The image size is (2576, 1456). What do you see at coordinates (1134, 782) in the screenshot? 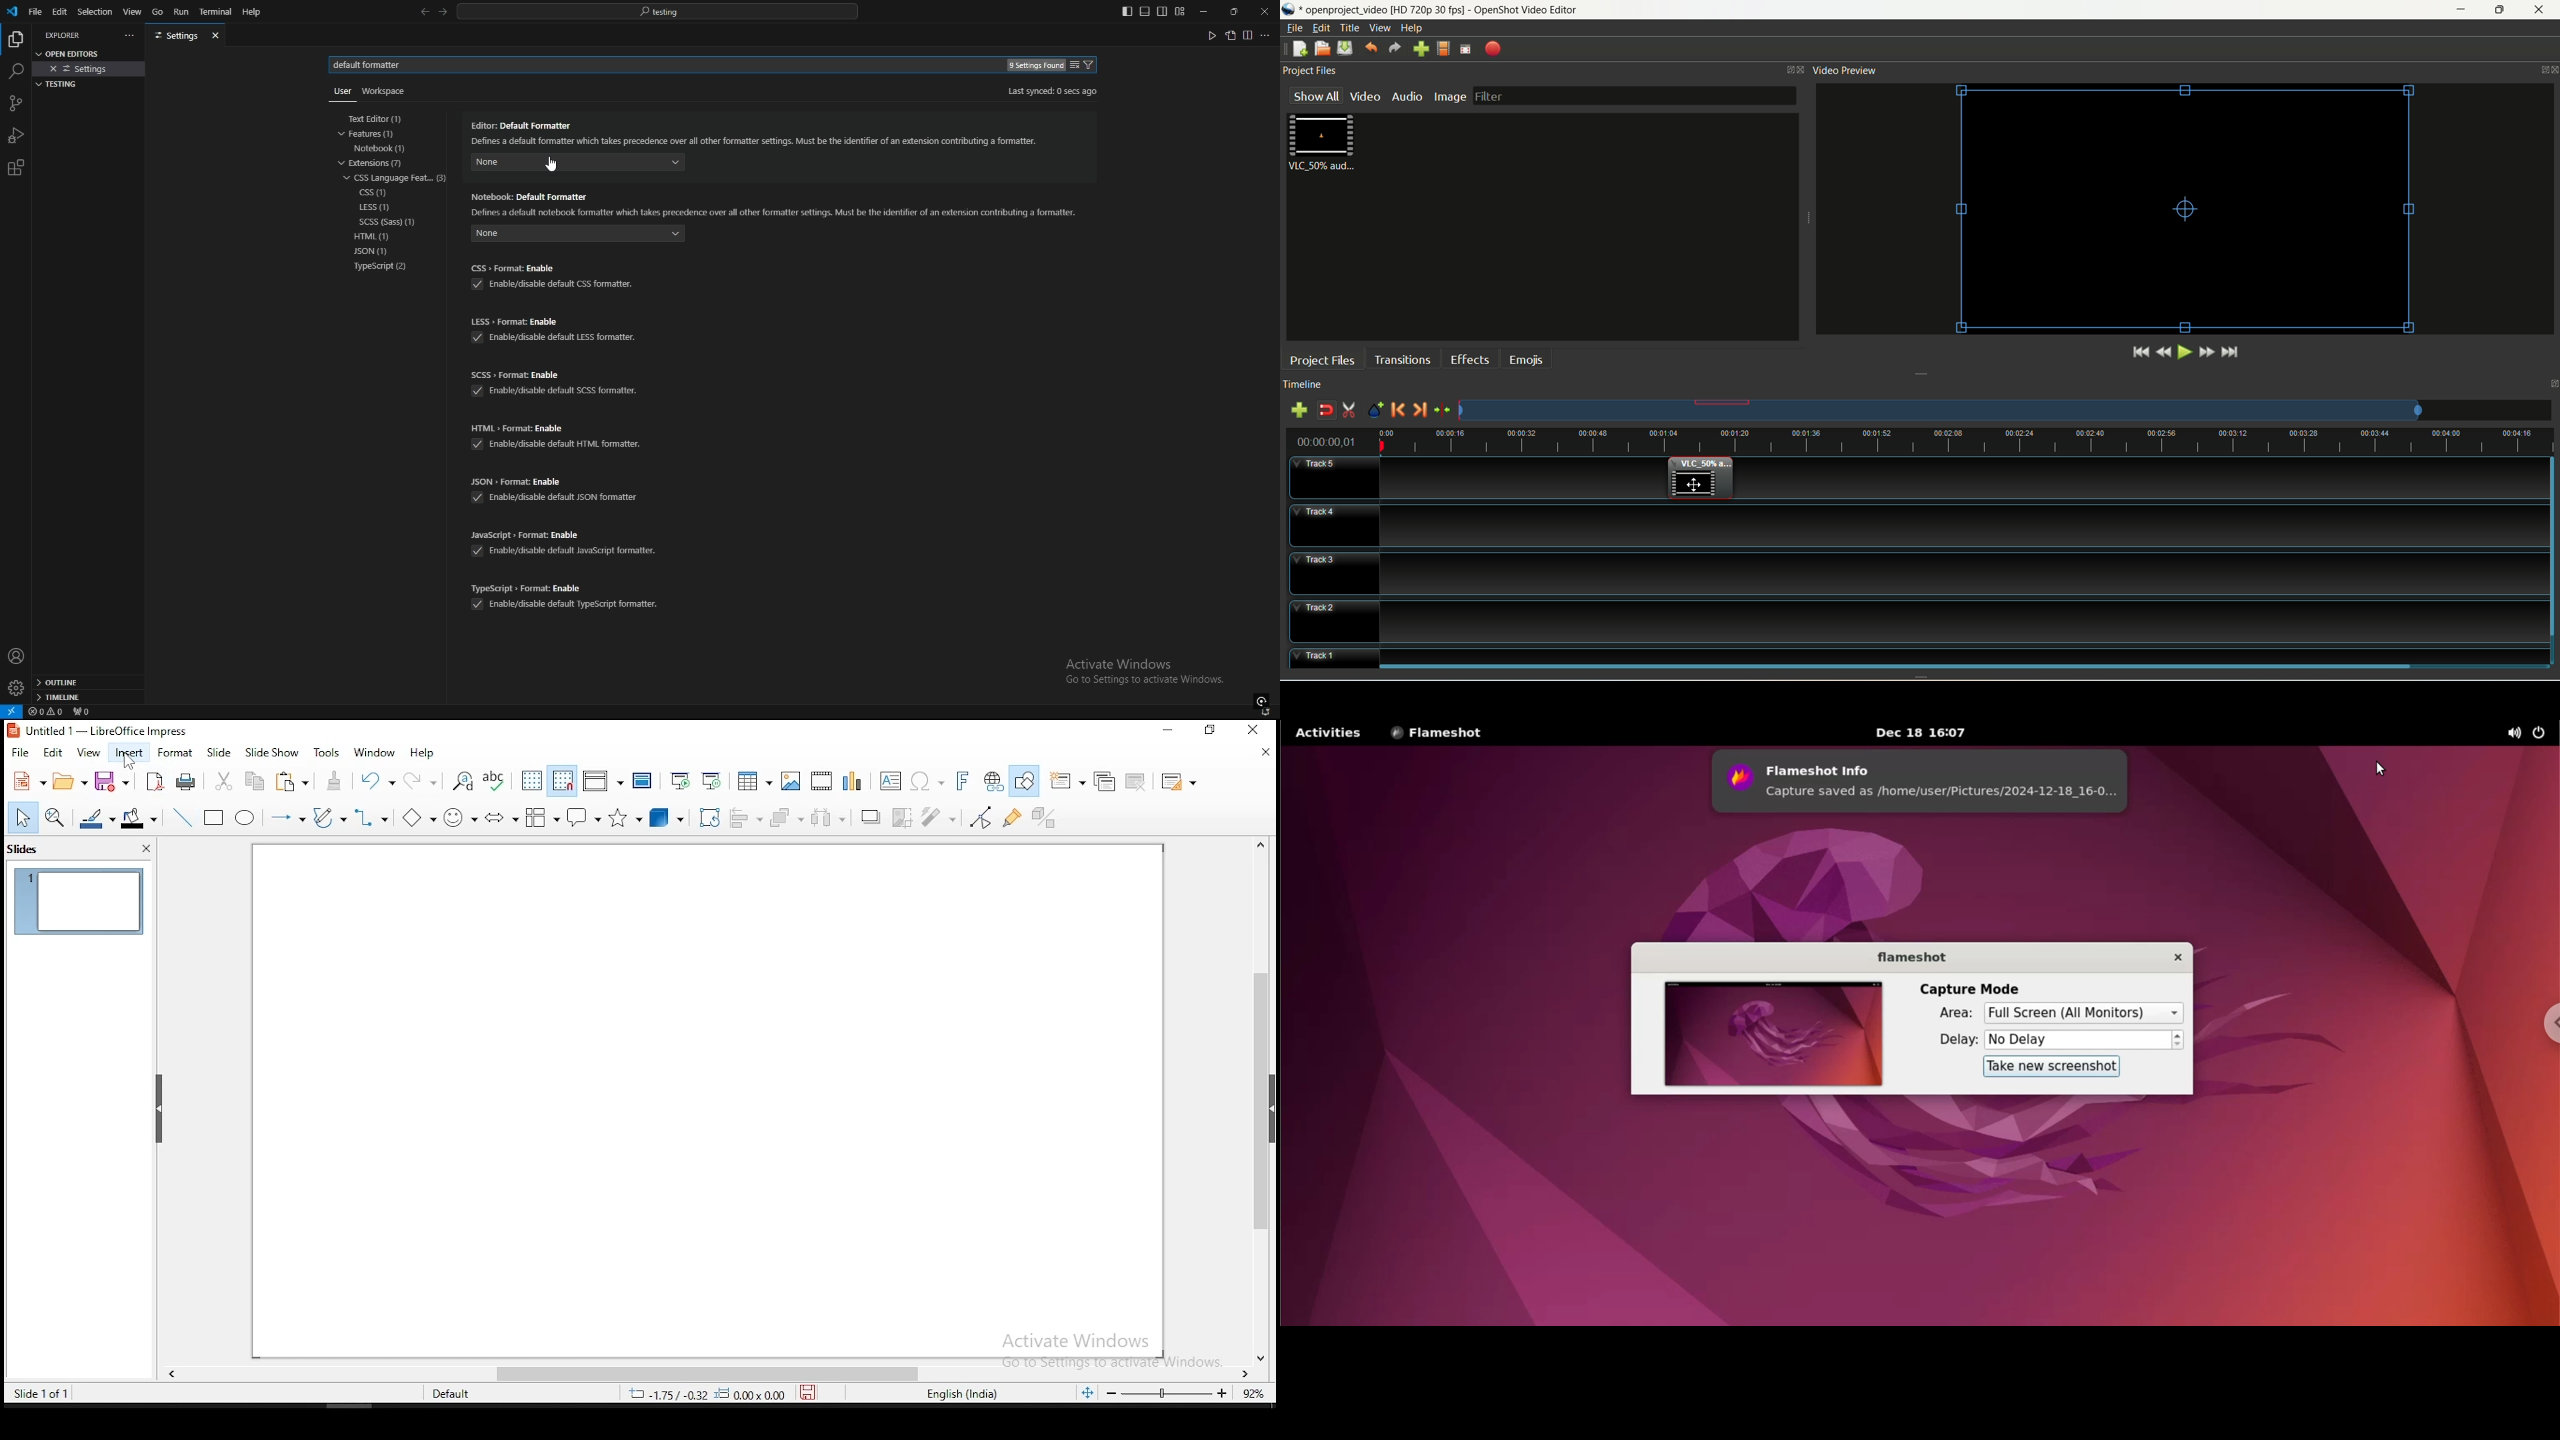
I see `delete slide` at bounding box center [1134, 782].